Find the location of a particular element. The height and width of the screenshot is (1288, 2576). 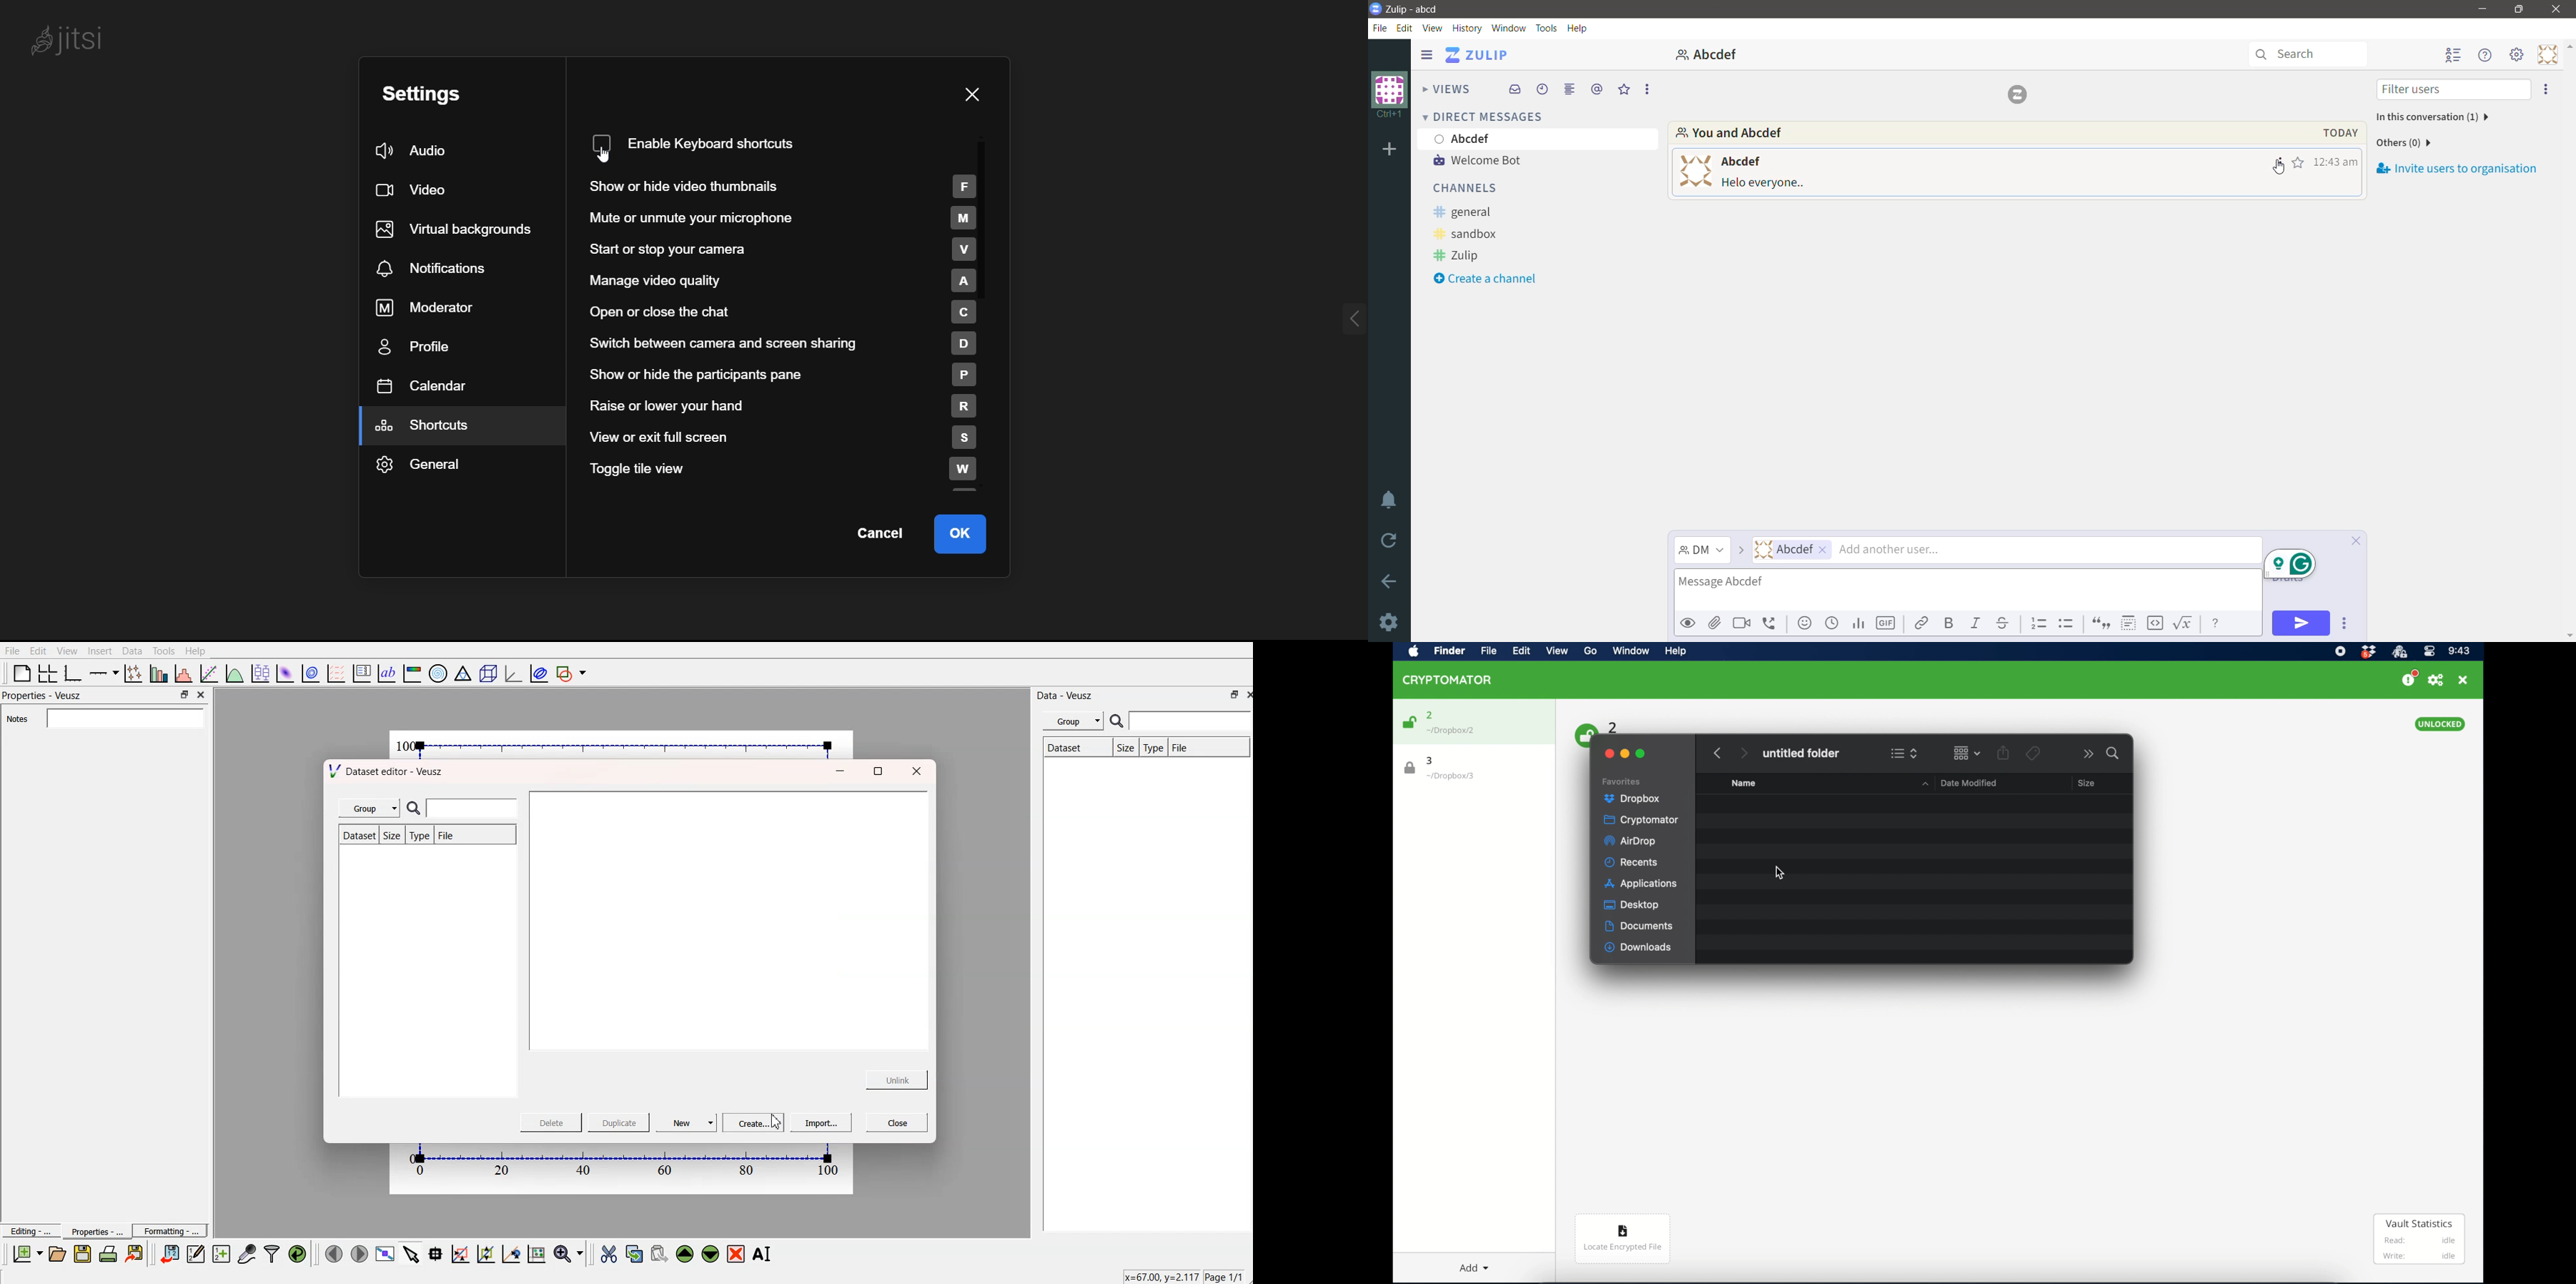

lock icon is located at coordinates (1410, 768).